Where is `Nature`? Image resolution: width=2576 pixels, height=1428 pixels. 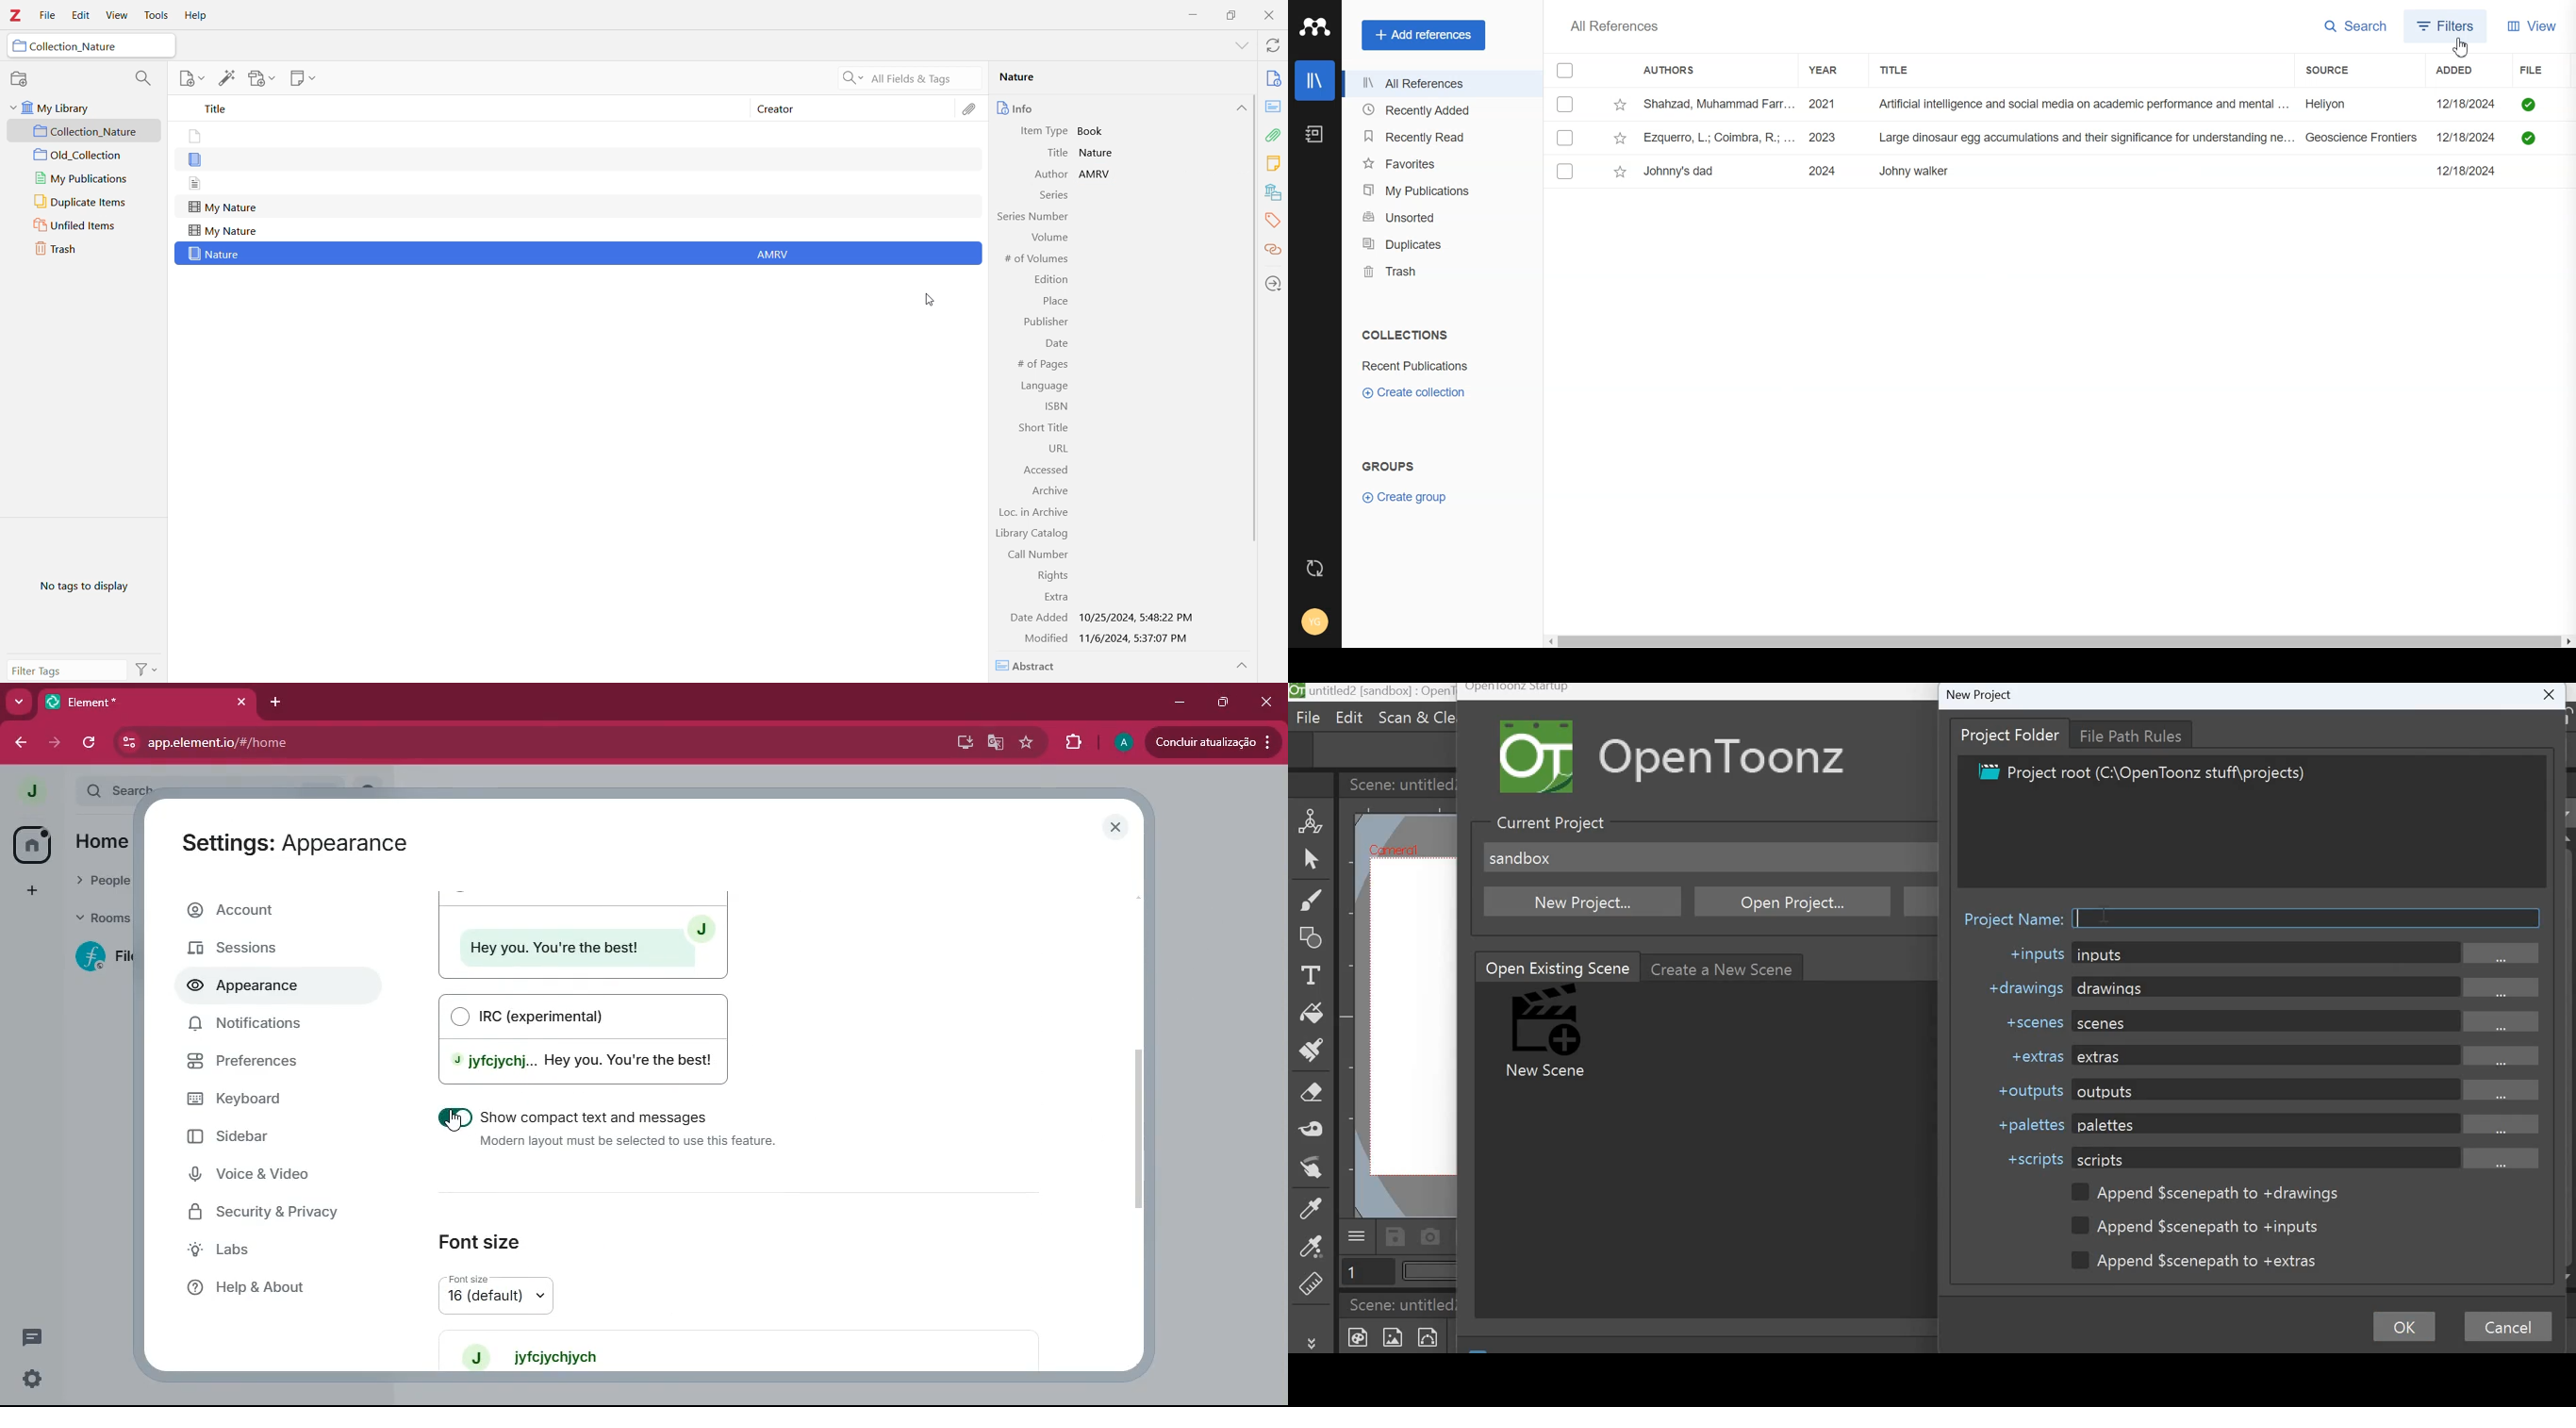
Nature is located at coordinates (1100, 153).